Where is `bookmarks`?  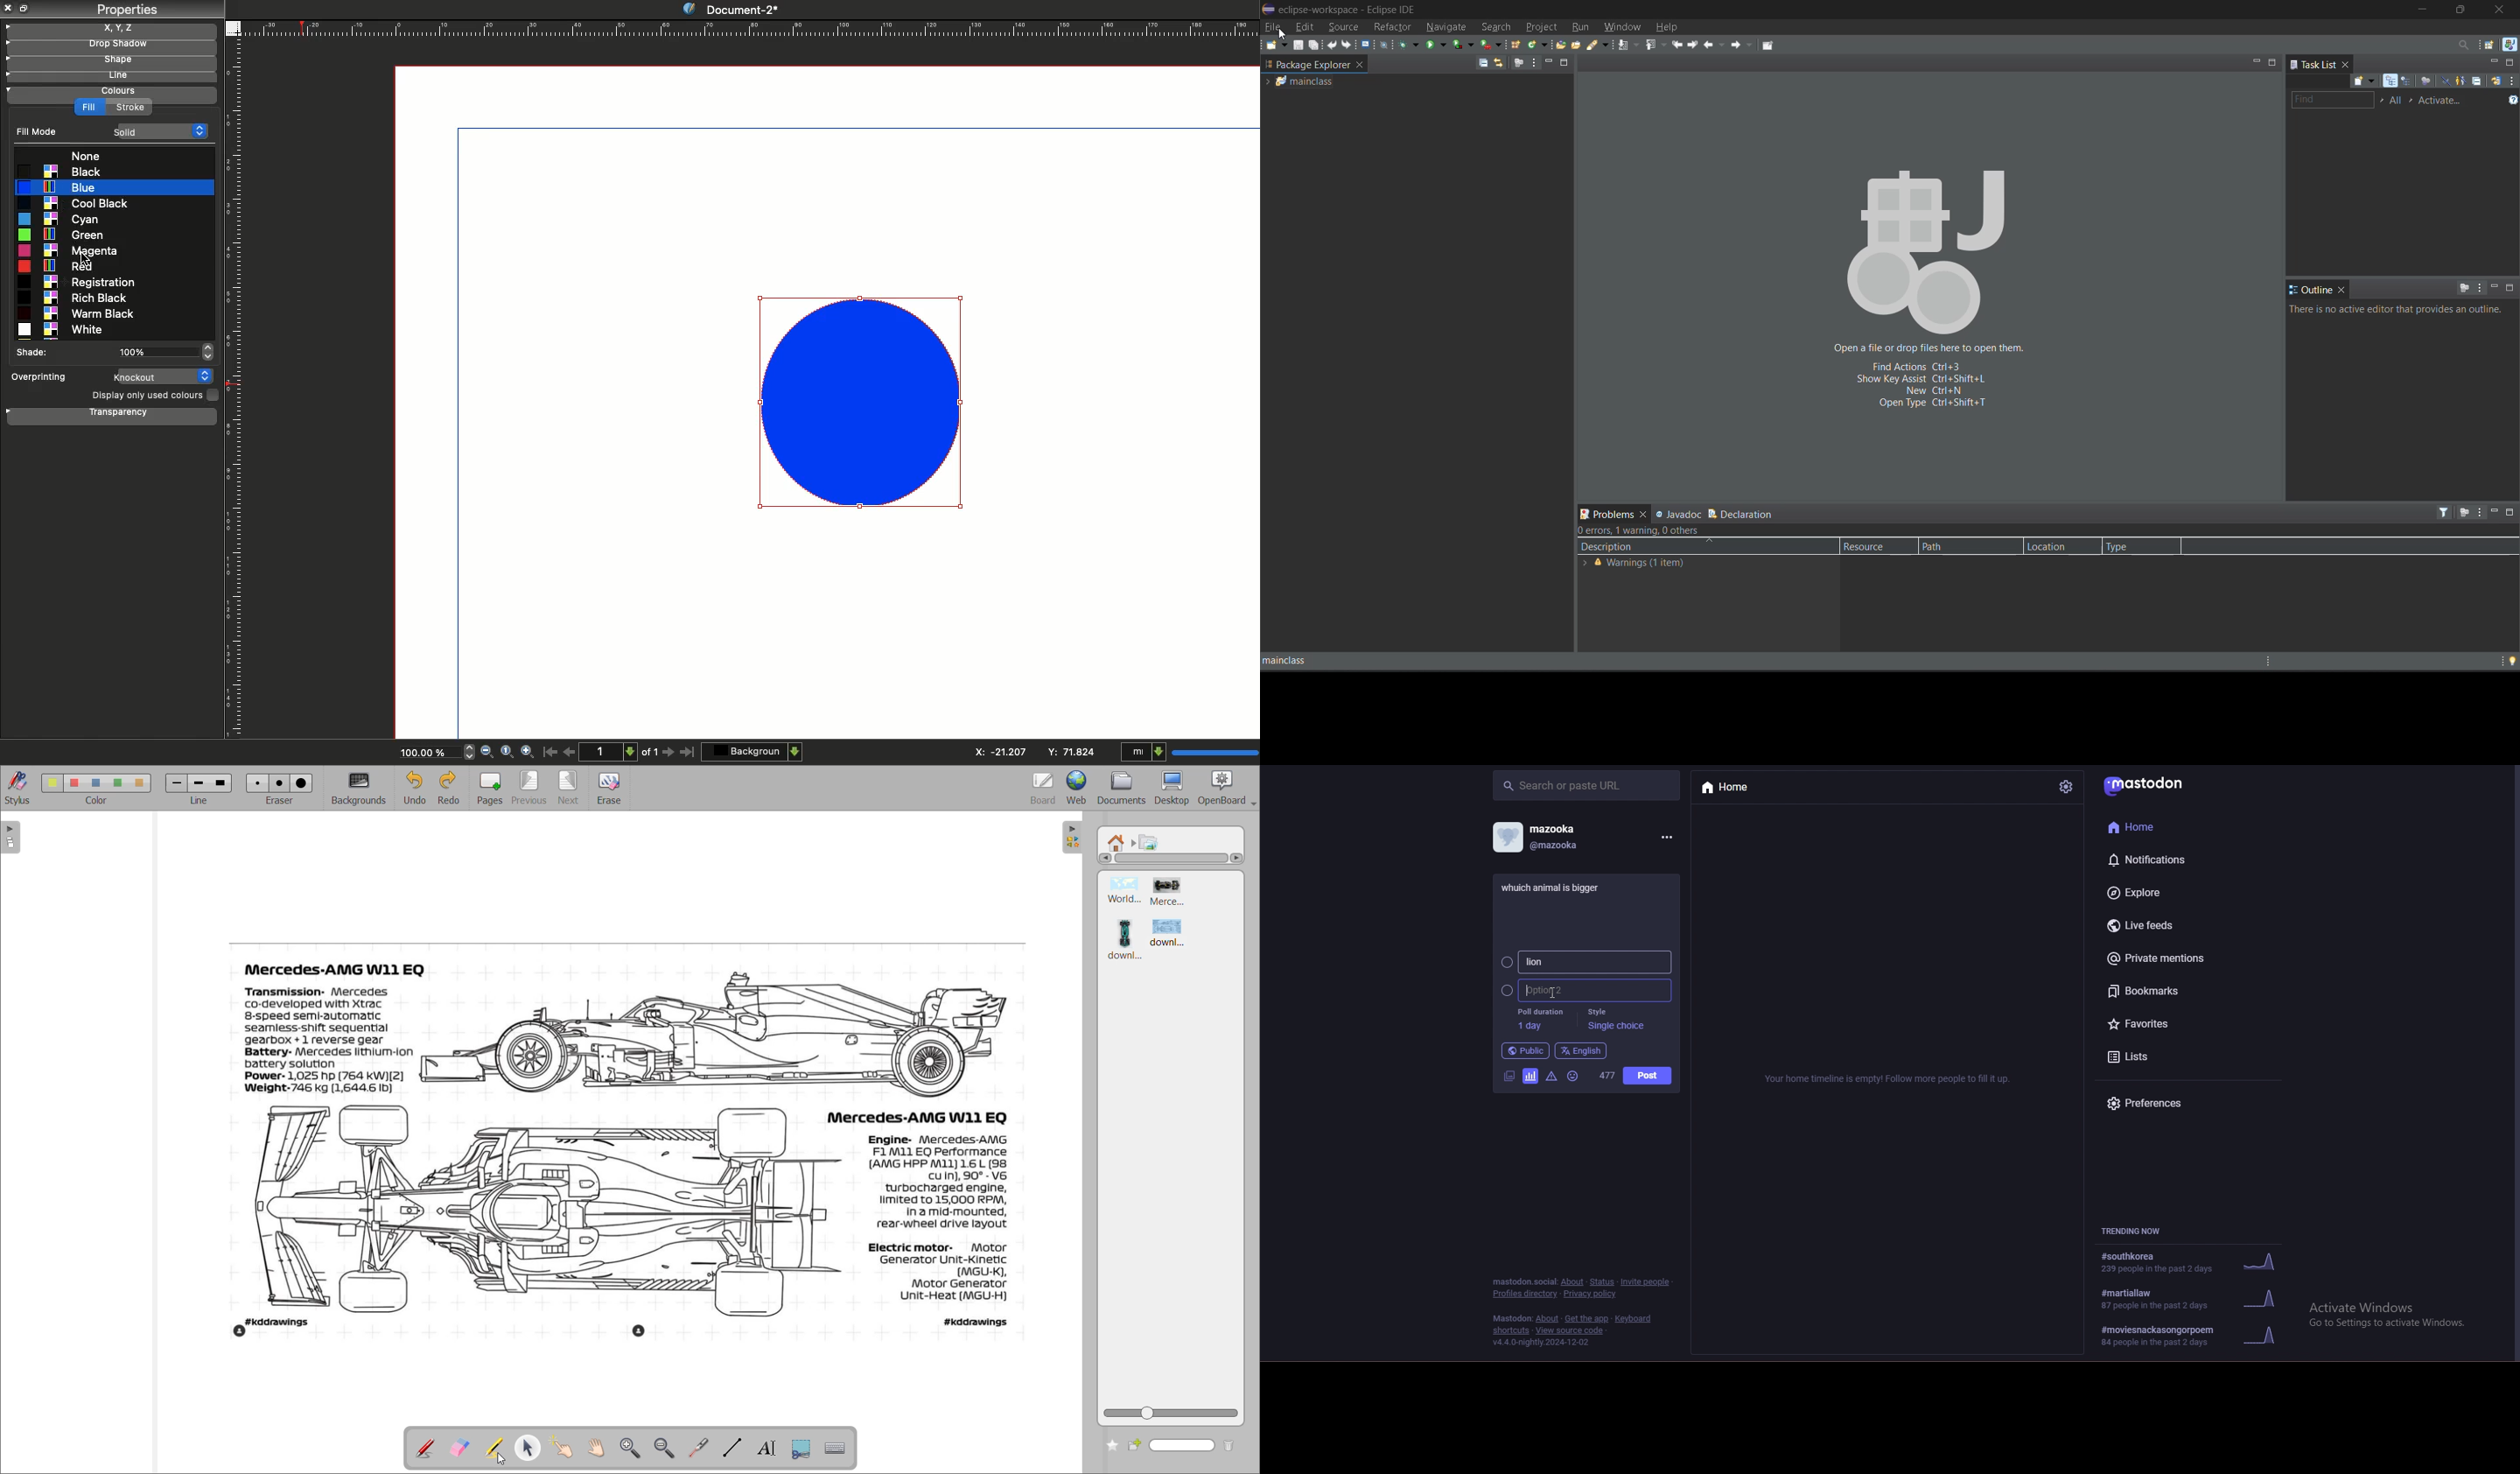
bookmarks is located at coordinates (2165, 991).